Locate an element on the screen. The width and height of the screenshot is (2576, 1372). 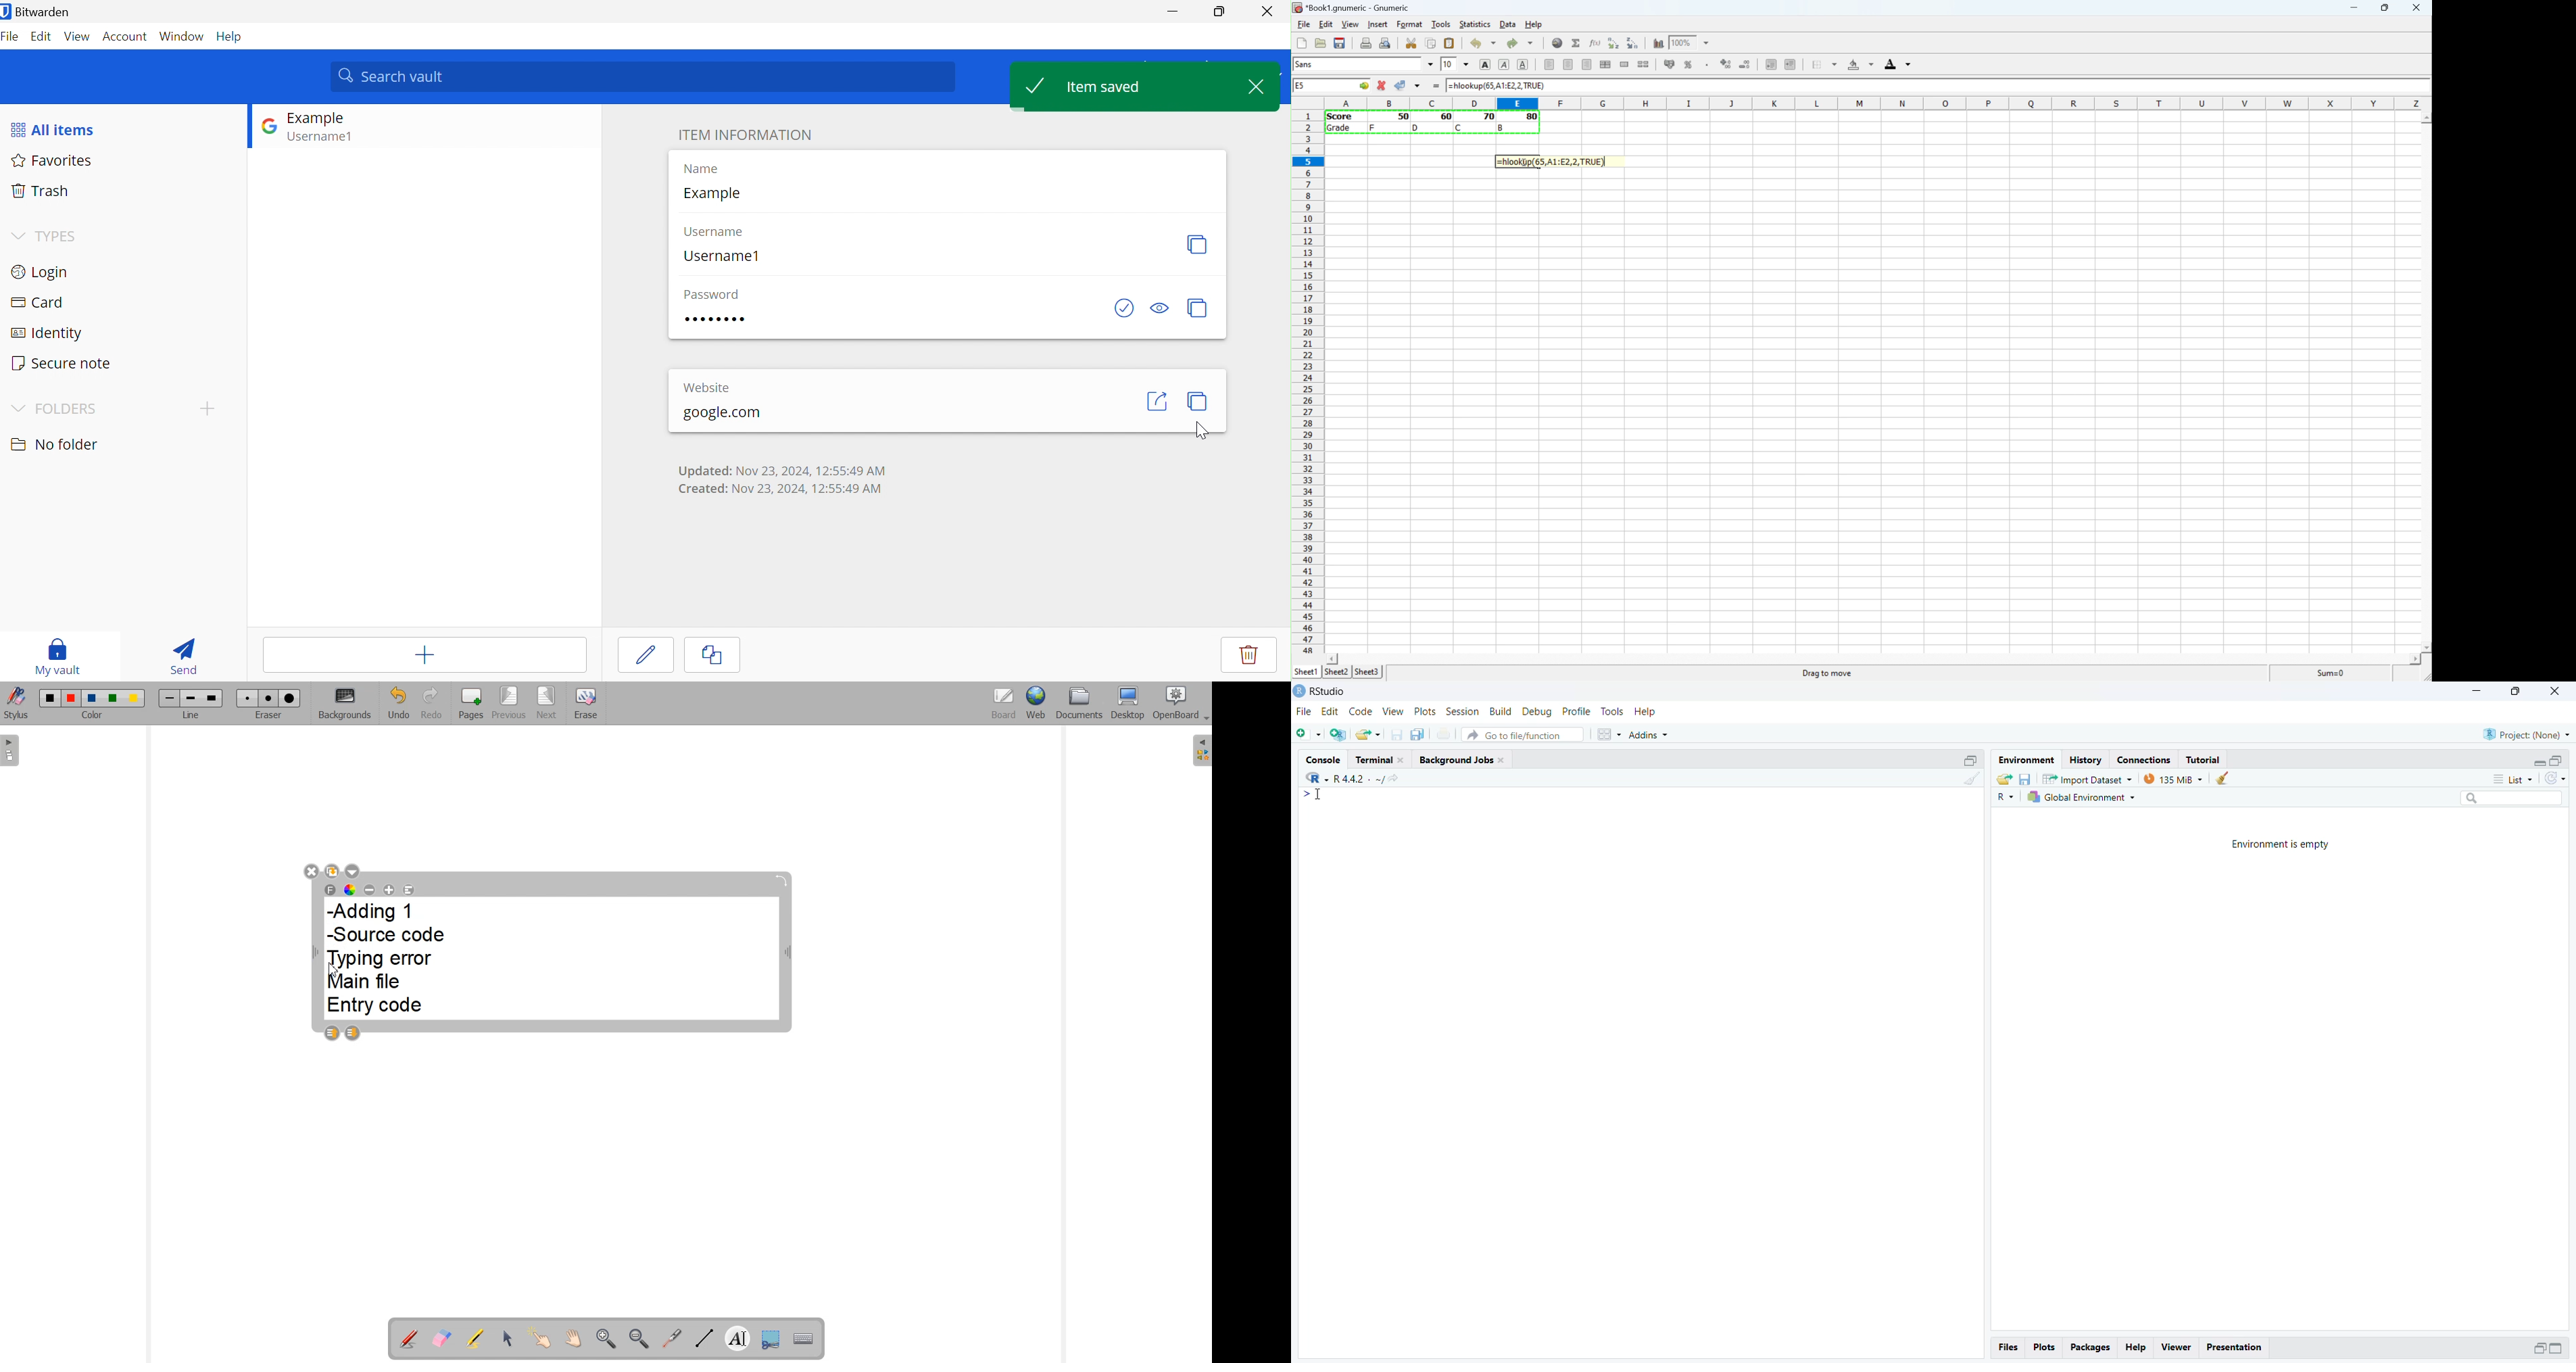
Console is located at coordinates (1325, 758).